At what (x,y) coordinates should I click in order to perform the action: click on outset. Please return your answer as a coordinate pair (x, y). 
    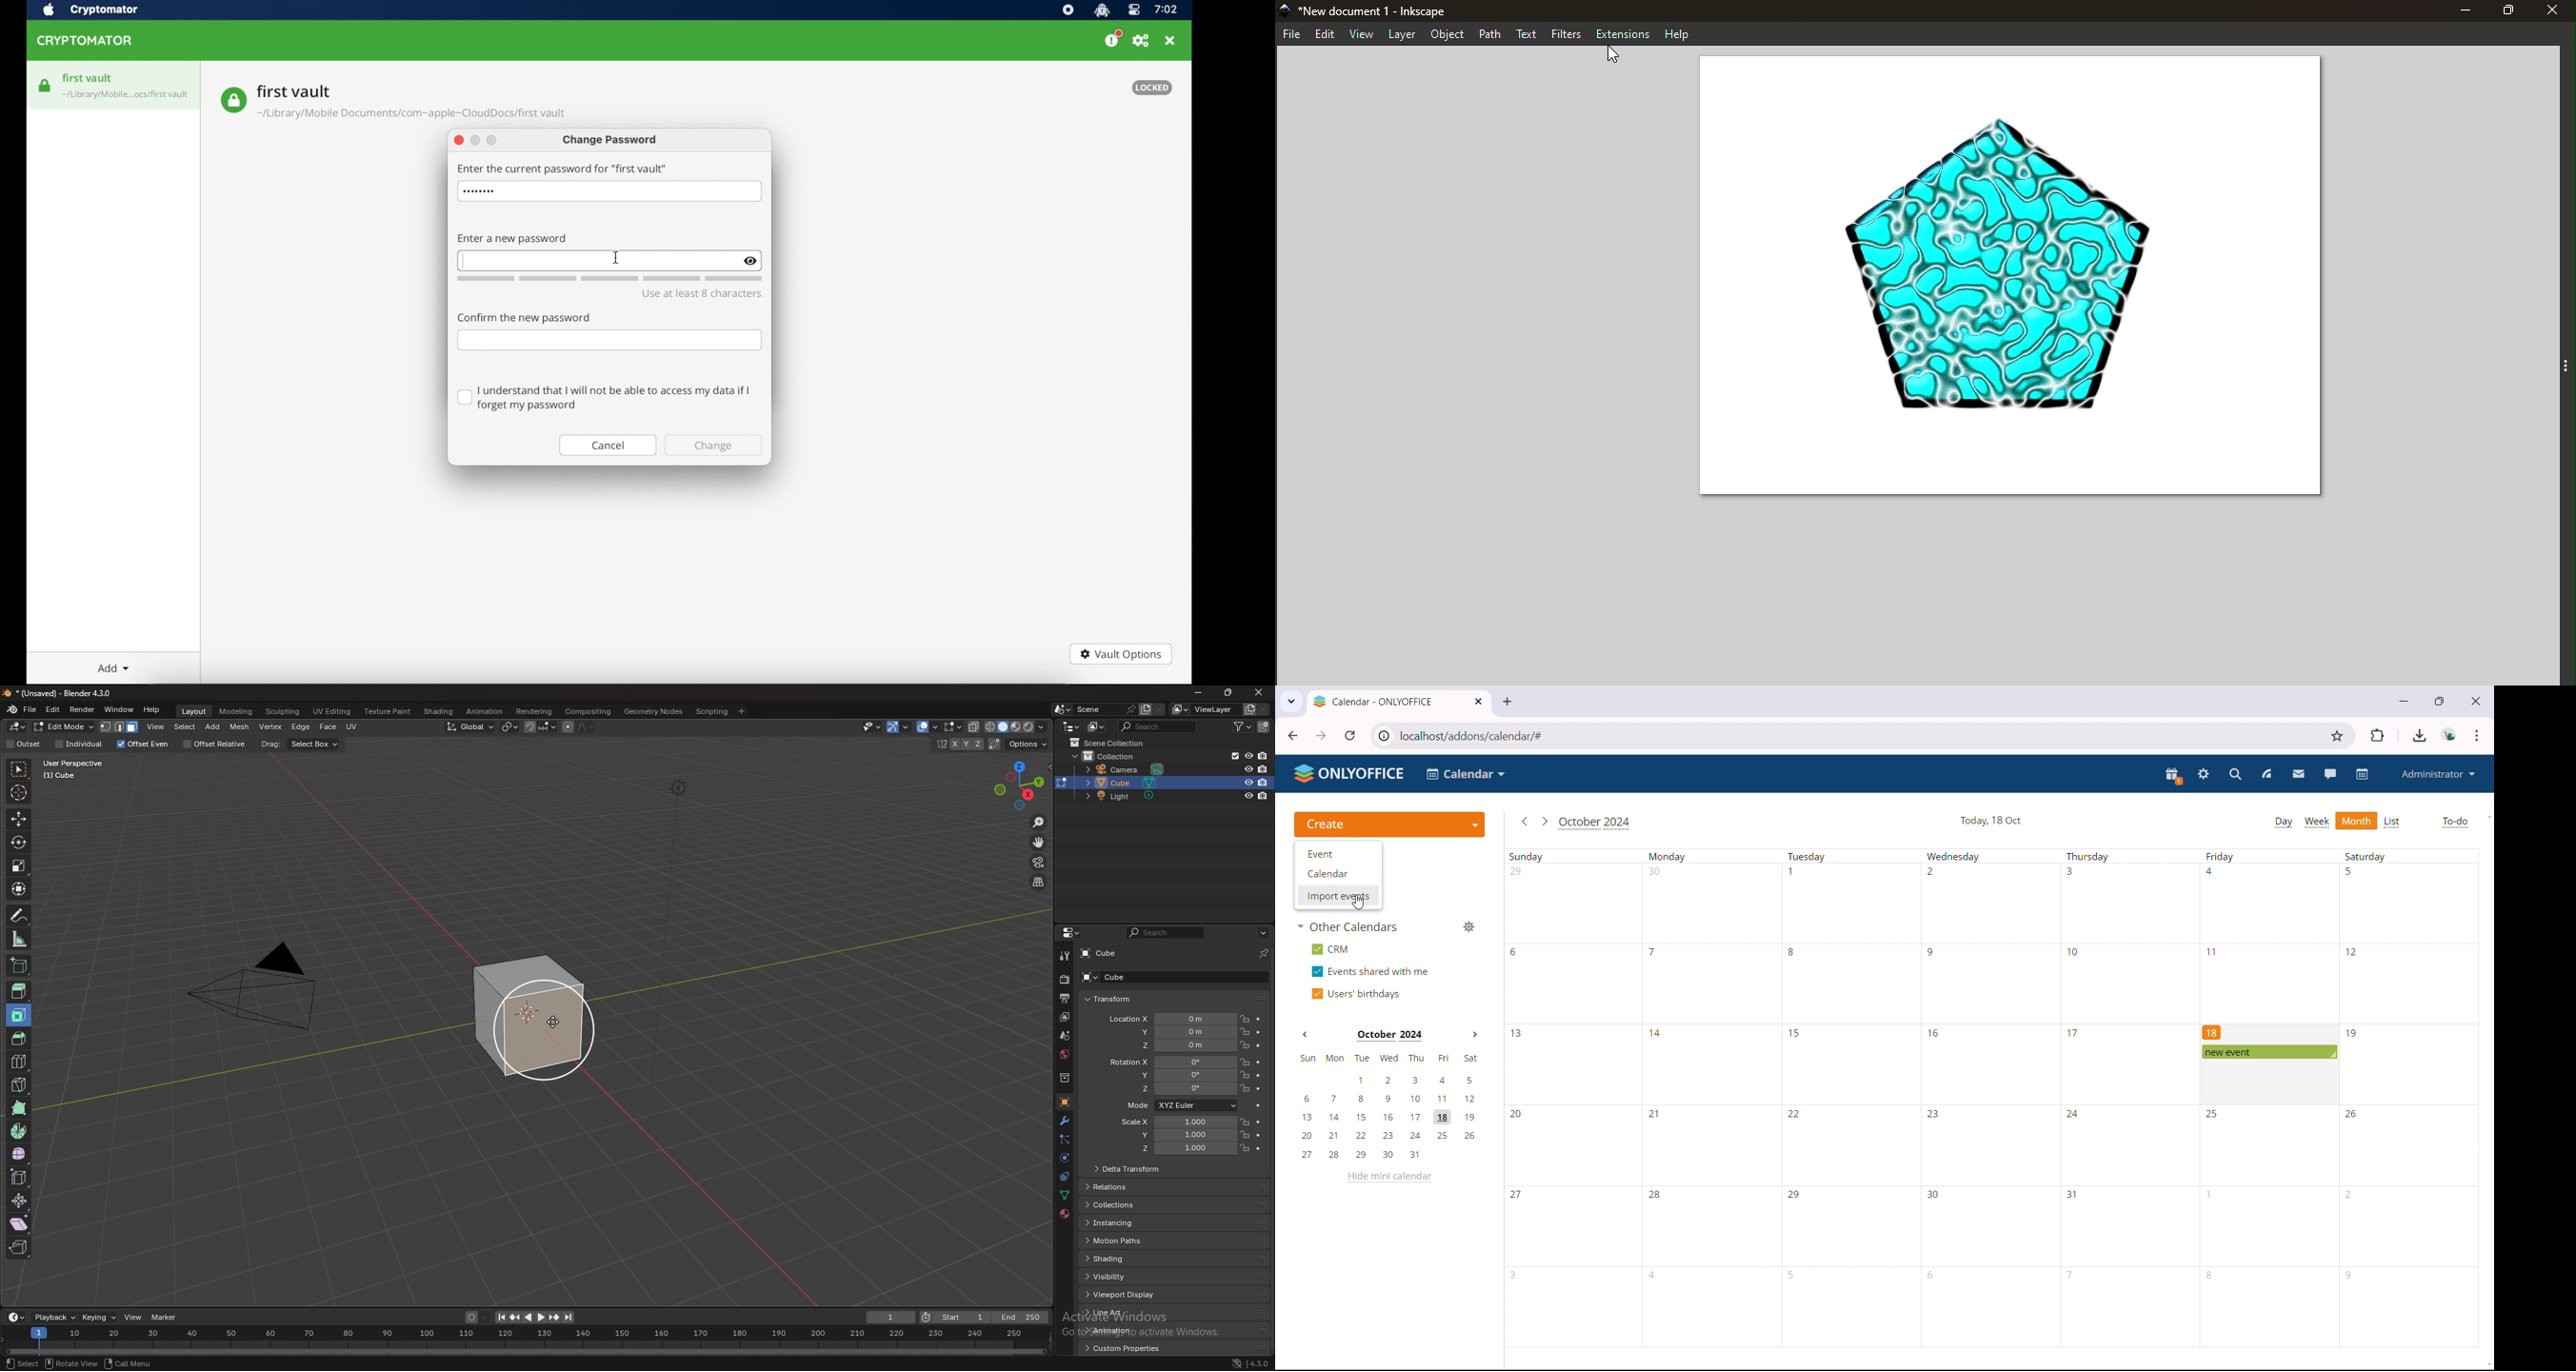
    Looking at the image, I should click on (24, 744).